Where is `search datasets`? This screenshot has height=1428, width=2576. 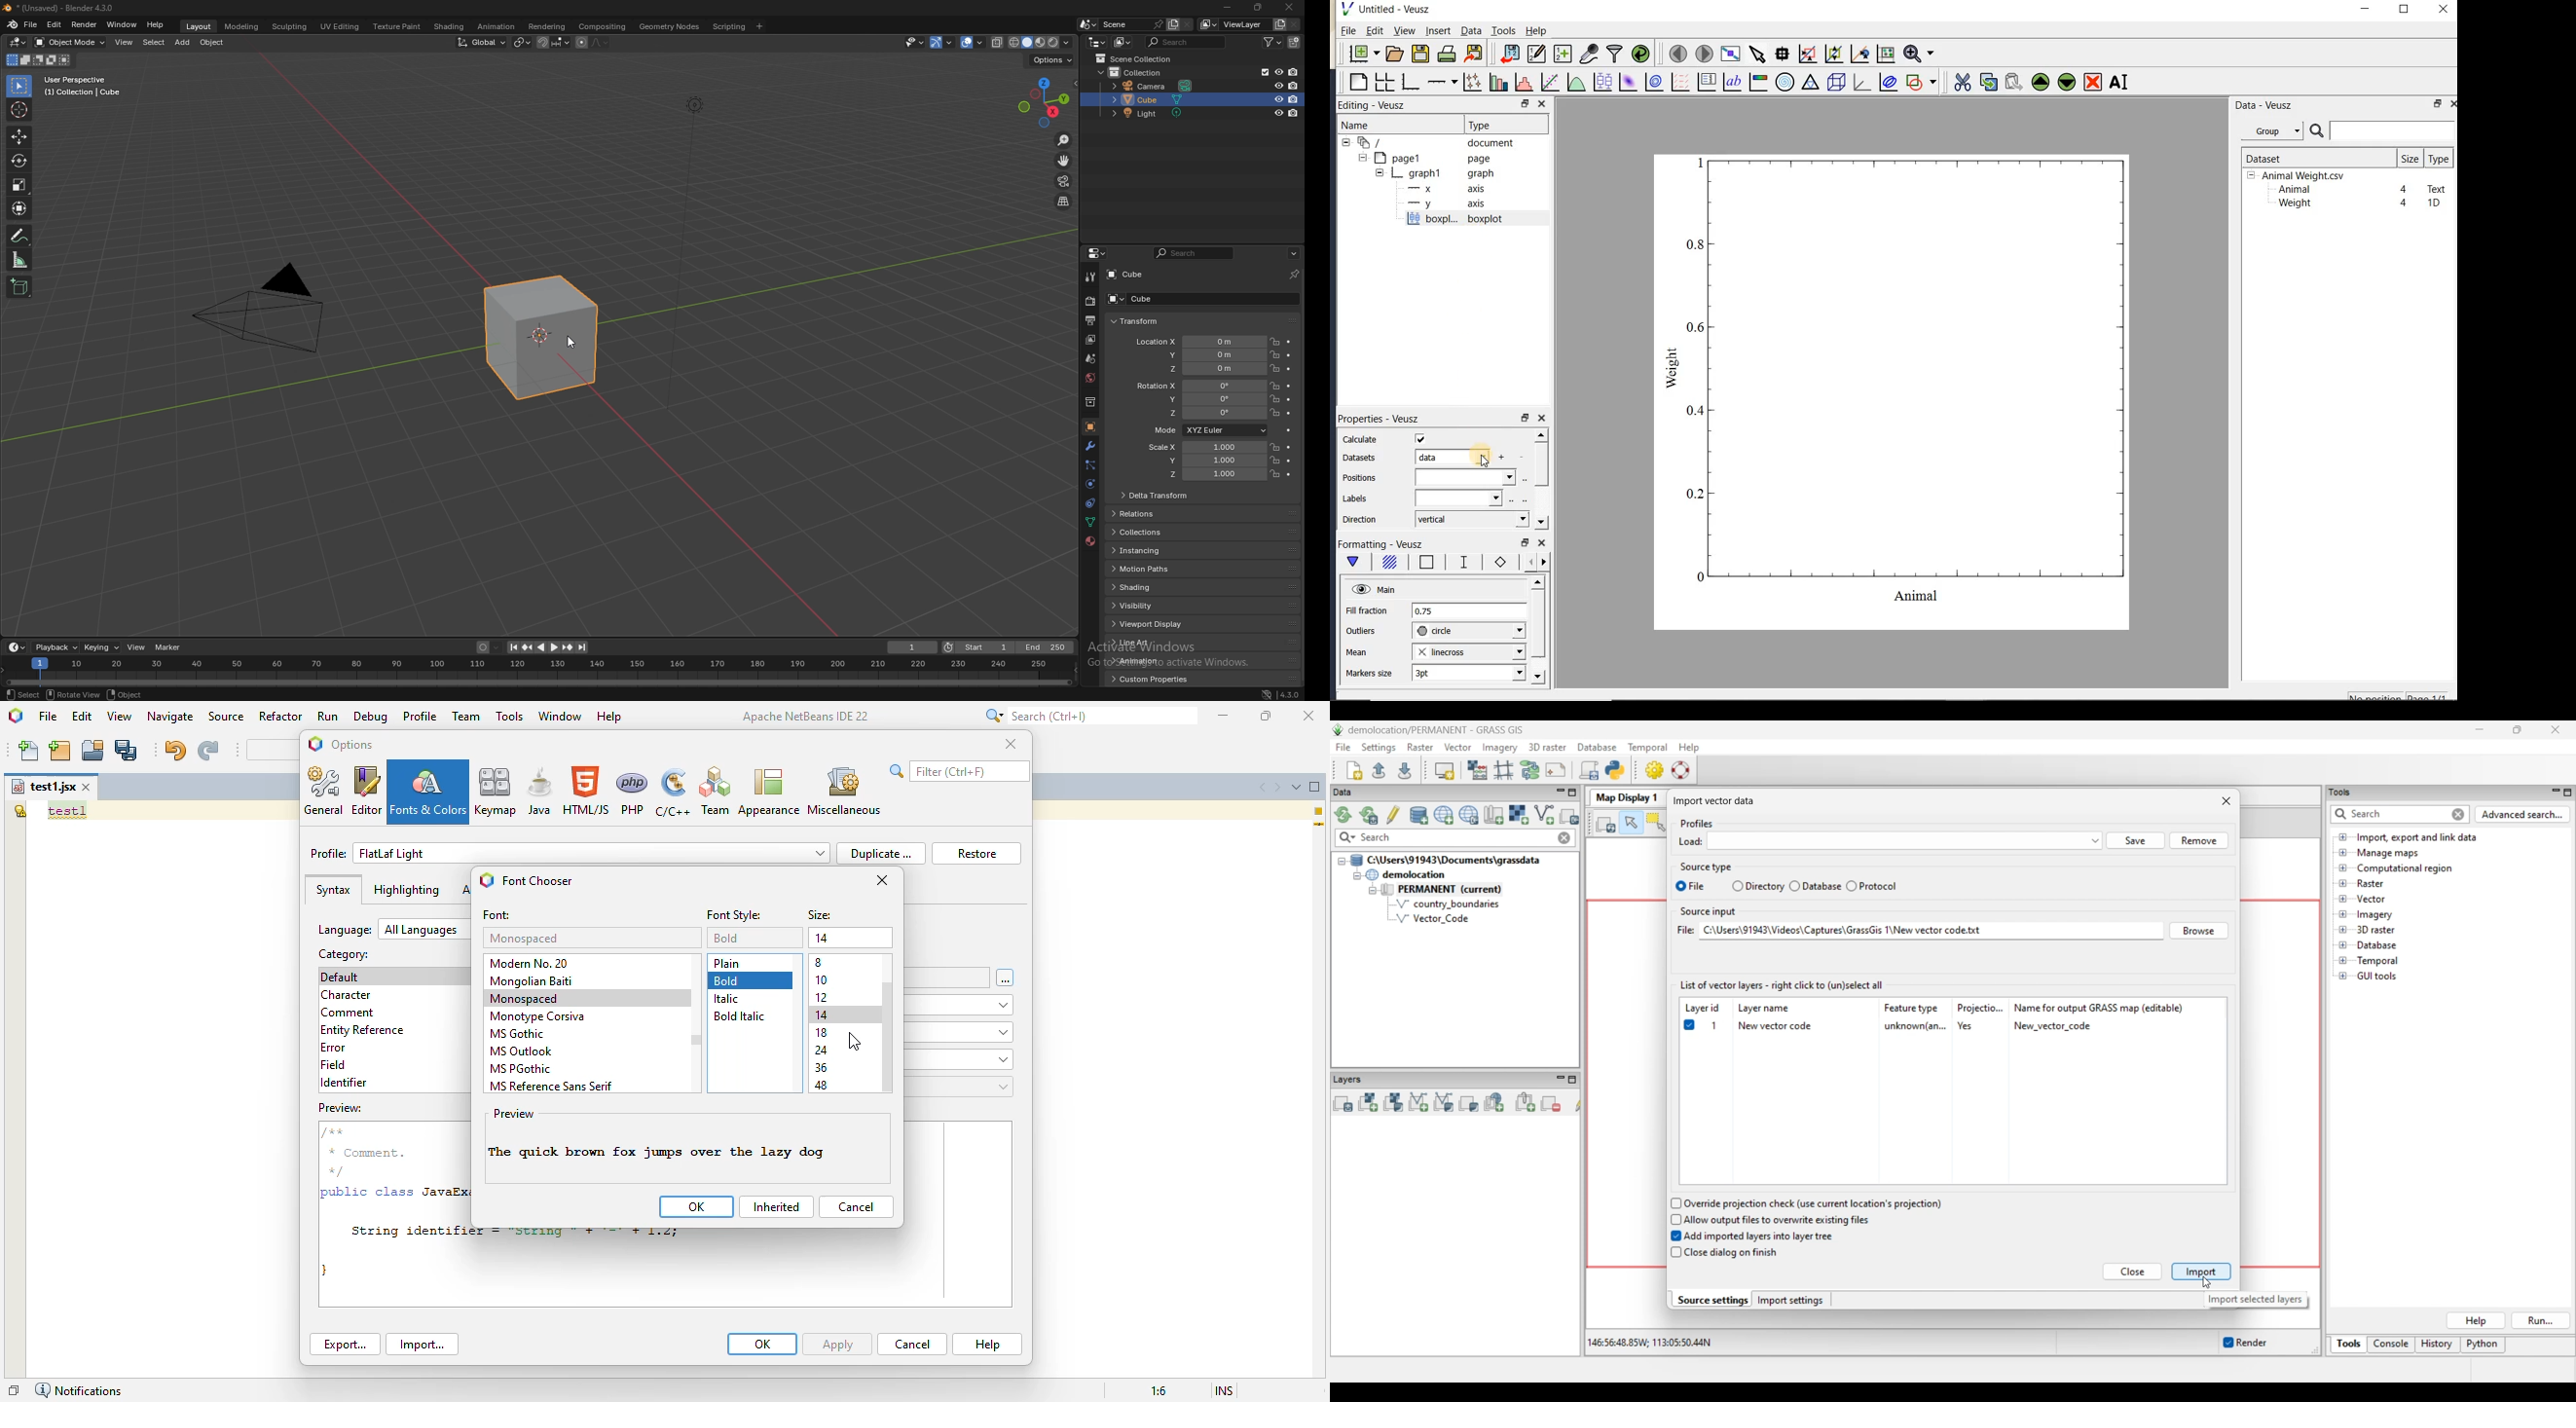 search datasets is located at coordinates (2383, 131).